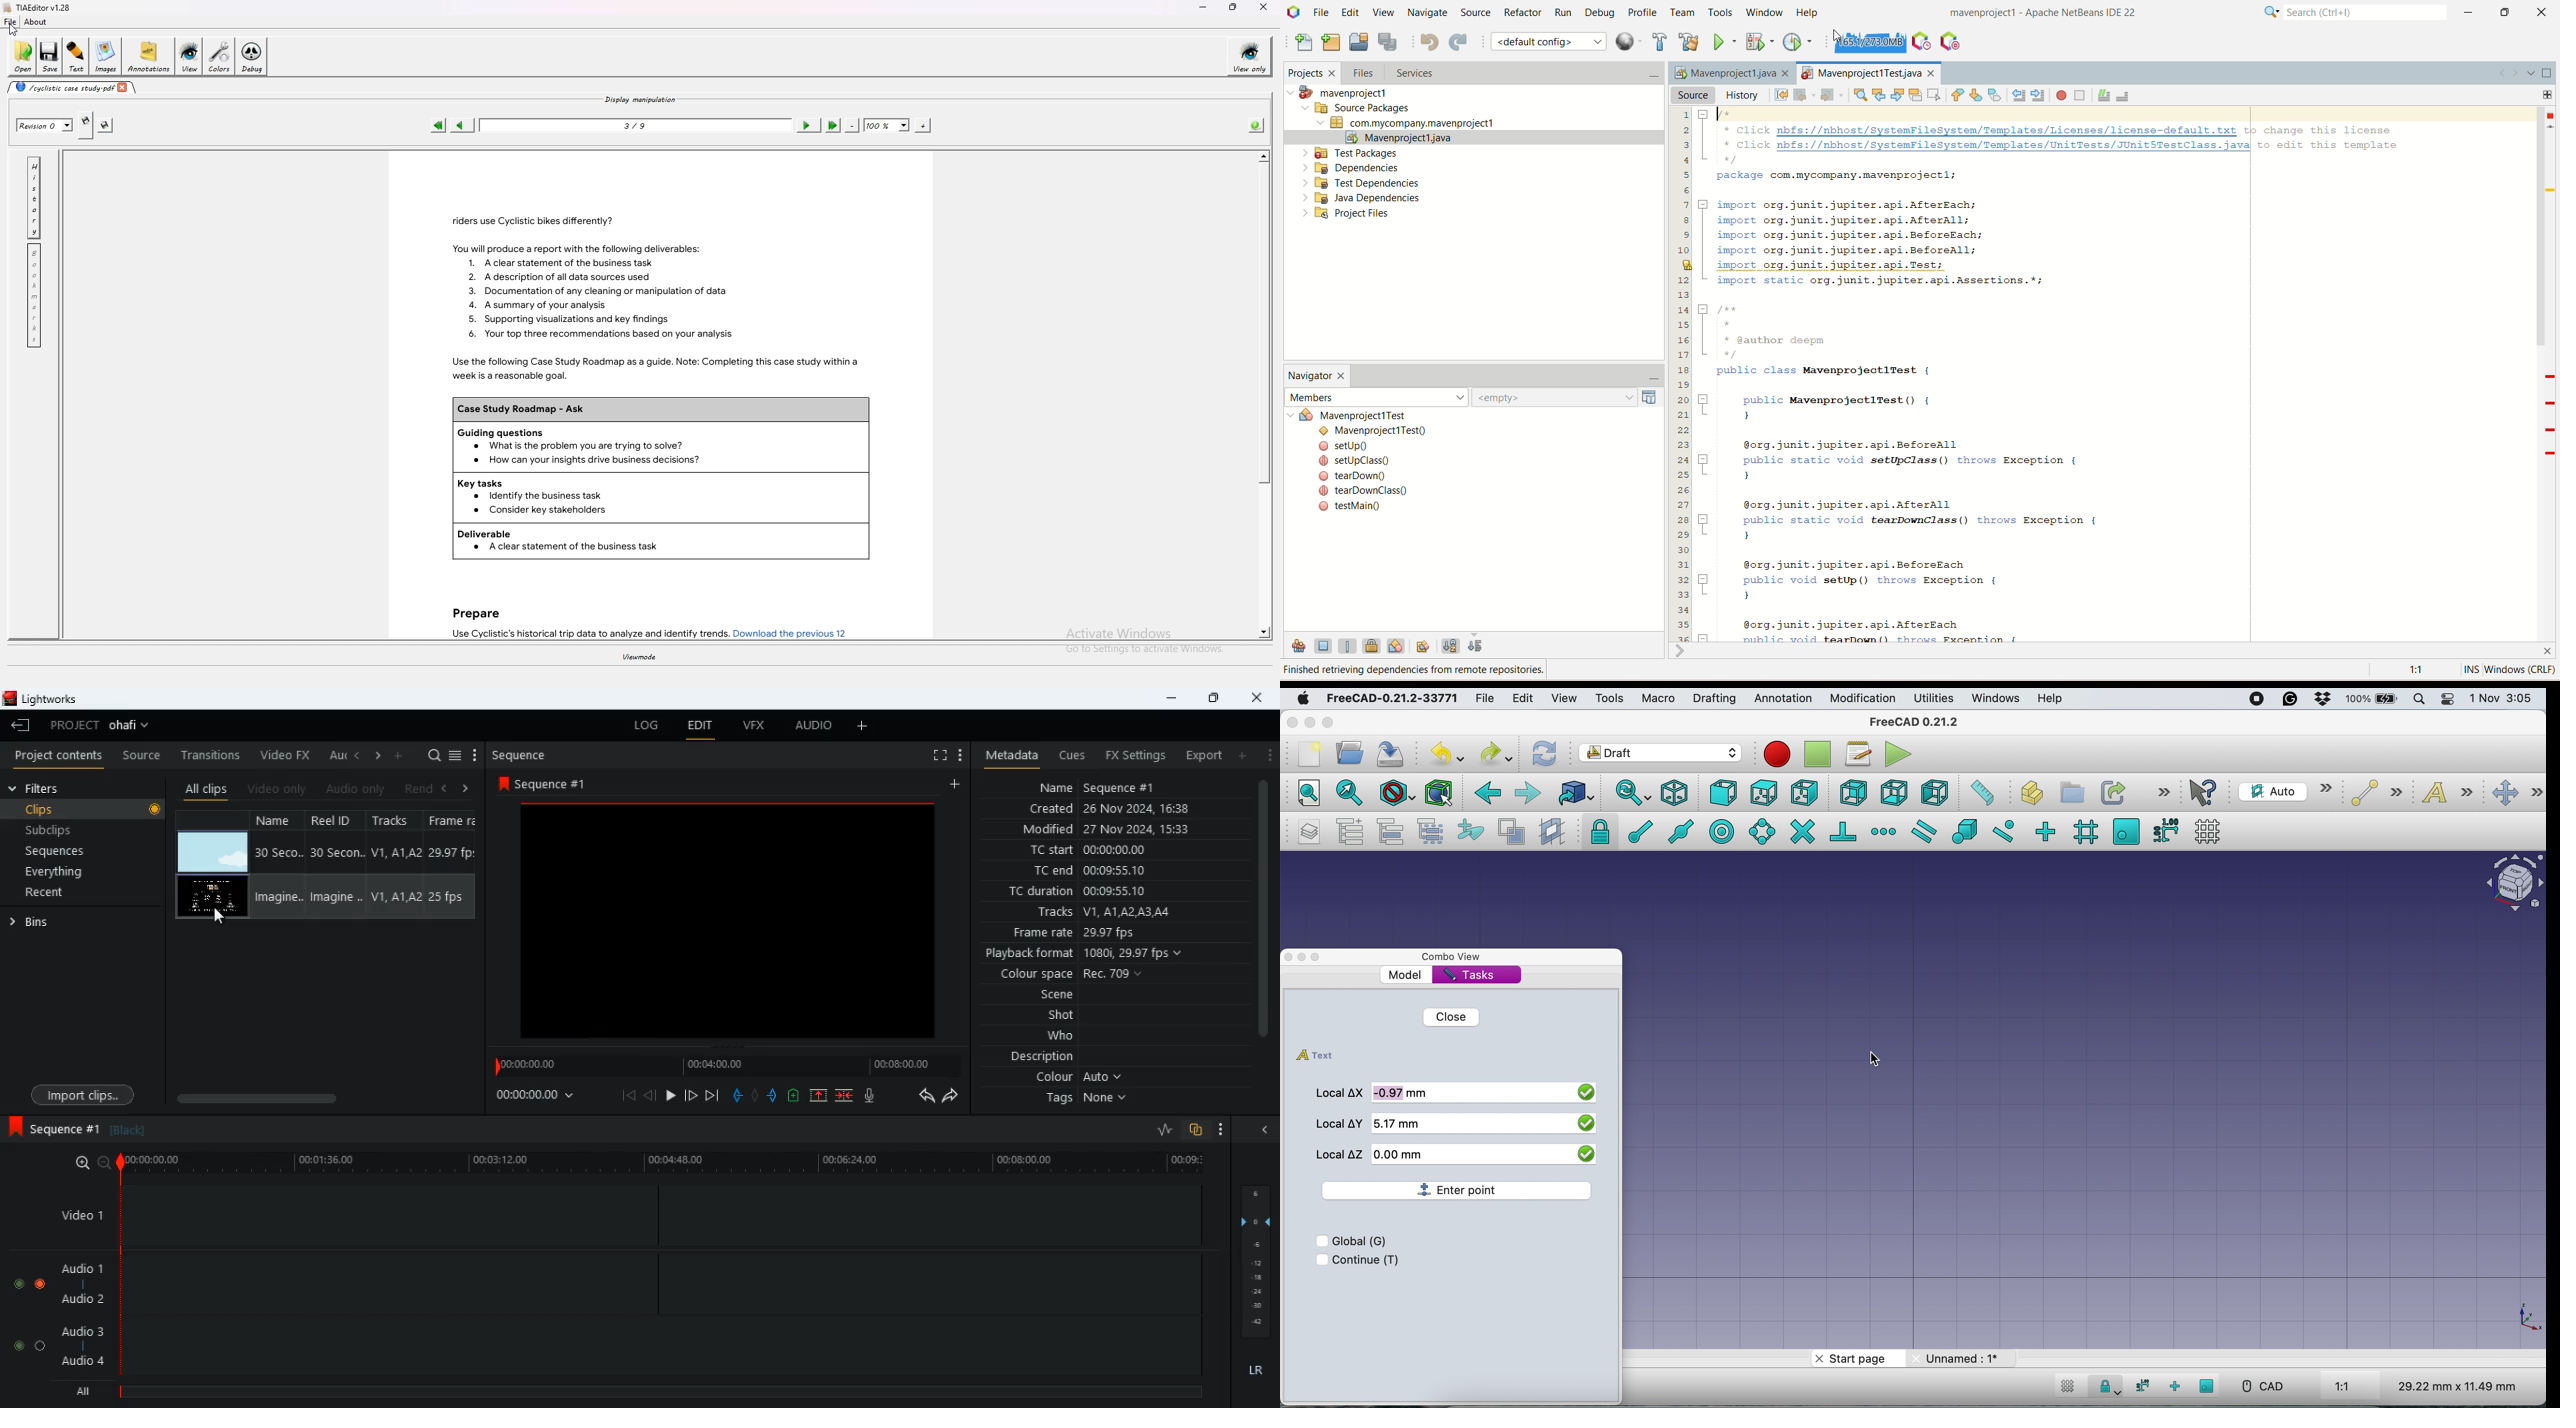 The image size is (2576, 1428). What do you see at coordinates (1526, 794) in the screenshot?
I see `forward` at bounding box center [1526, 794].